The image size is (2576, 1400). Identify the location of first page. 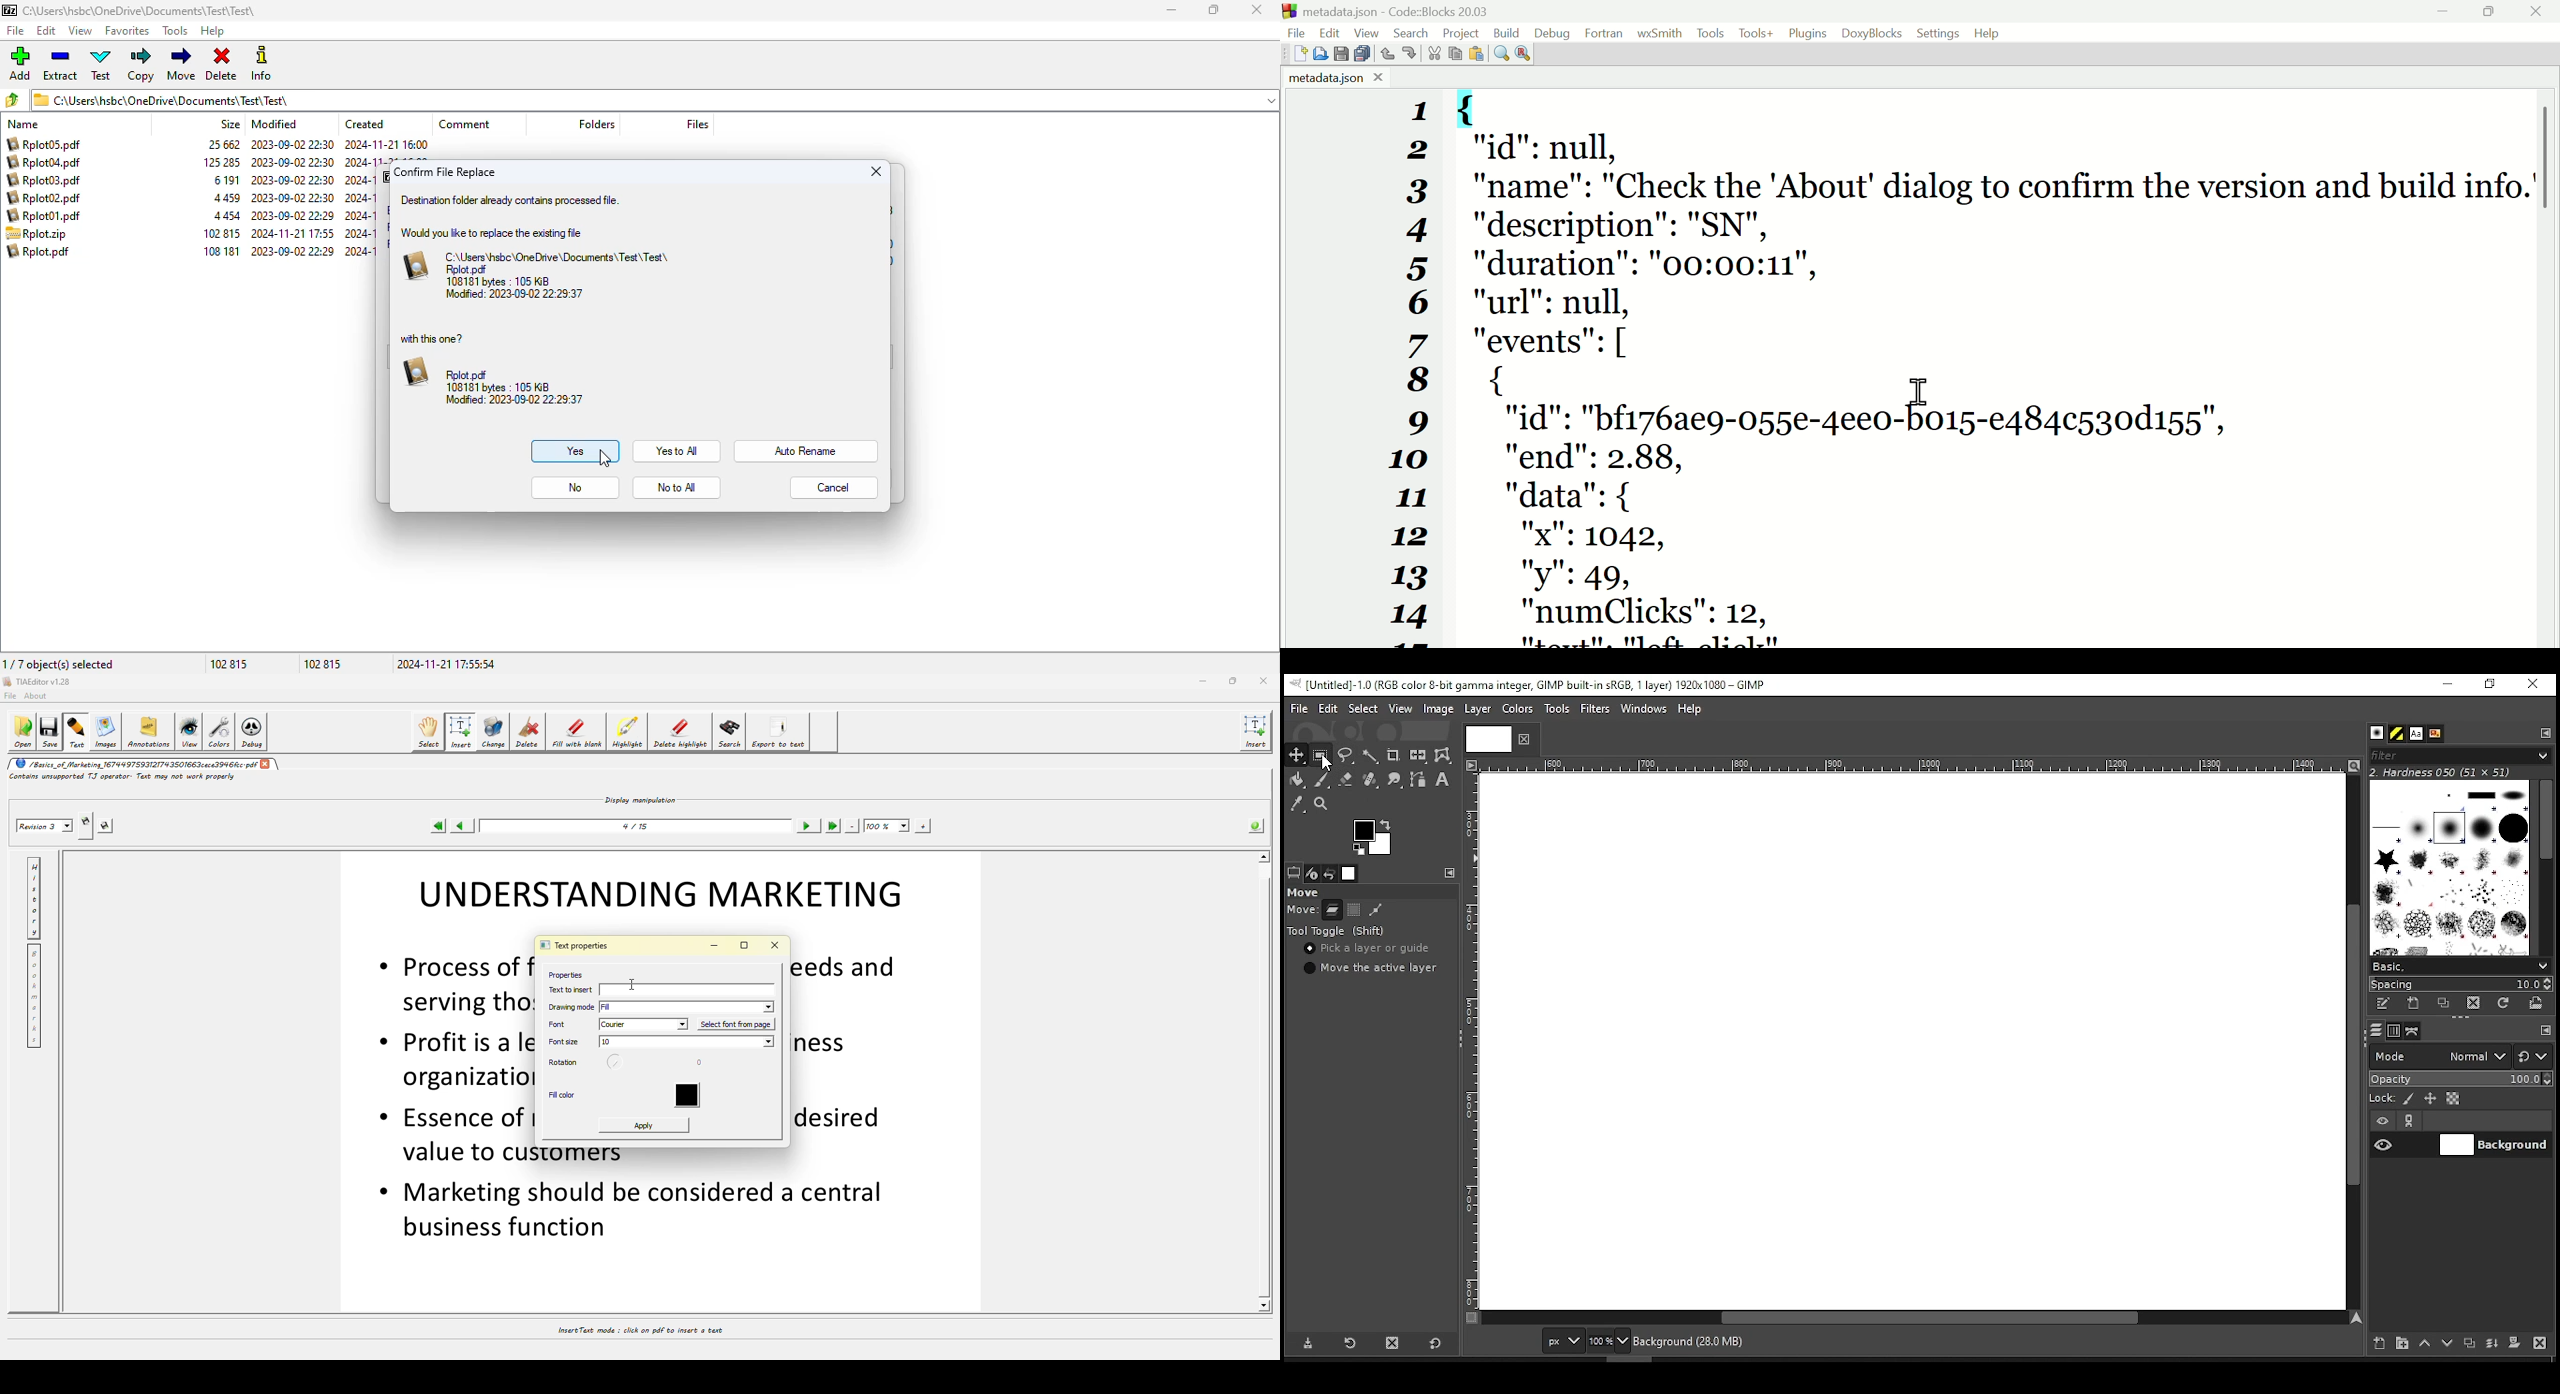
(439, 826).